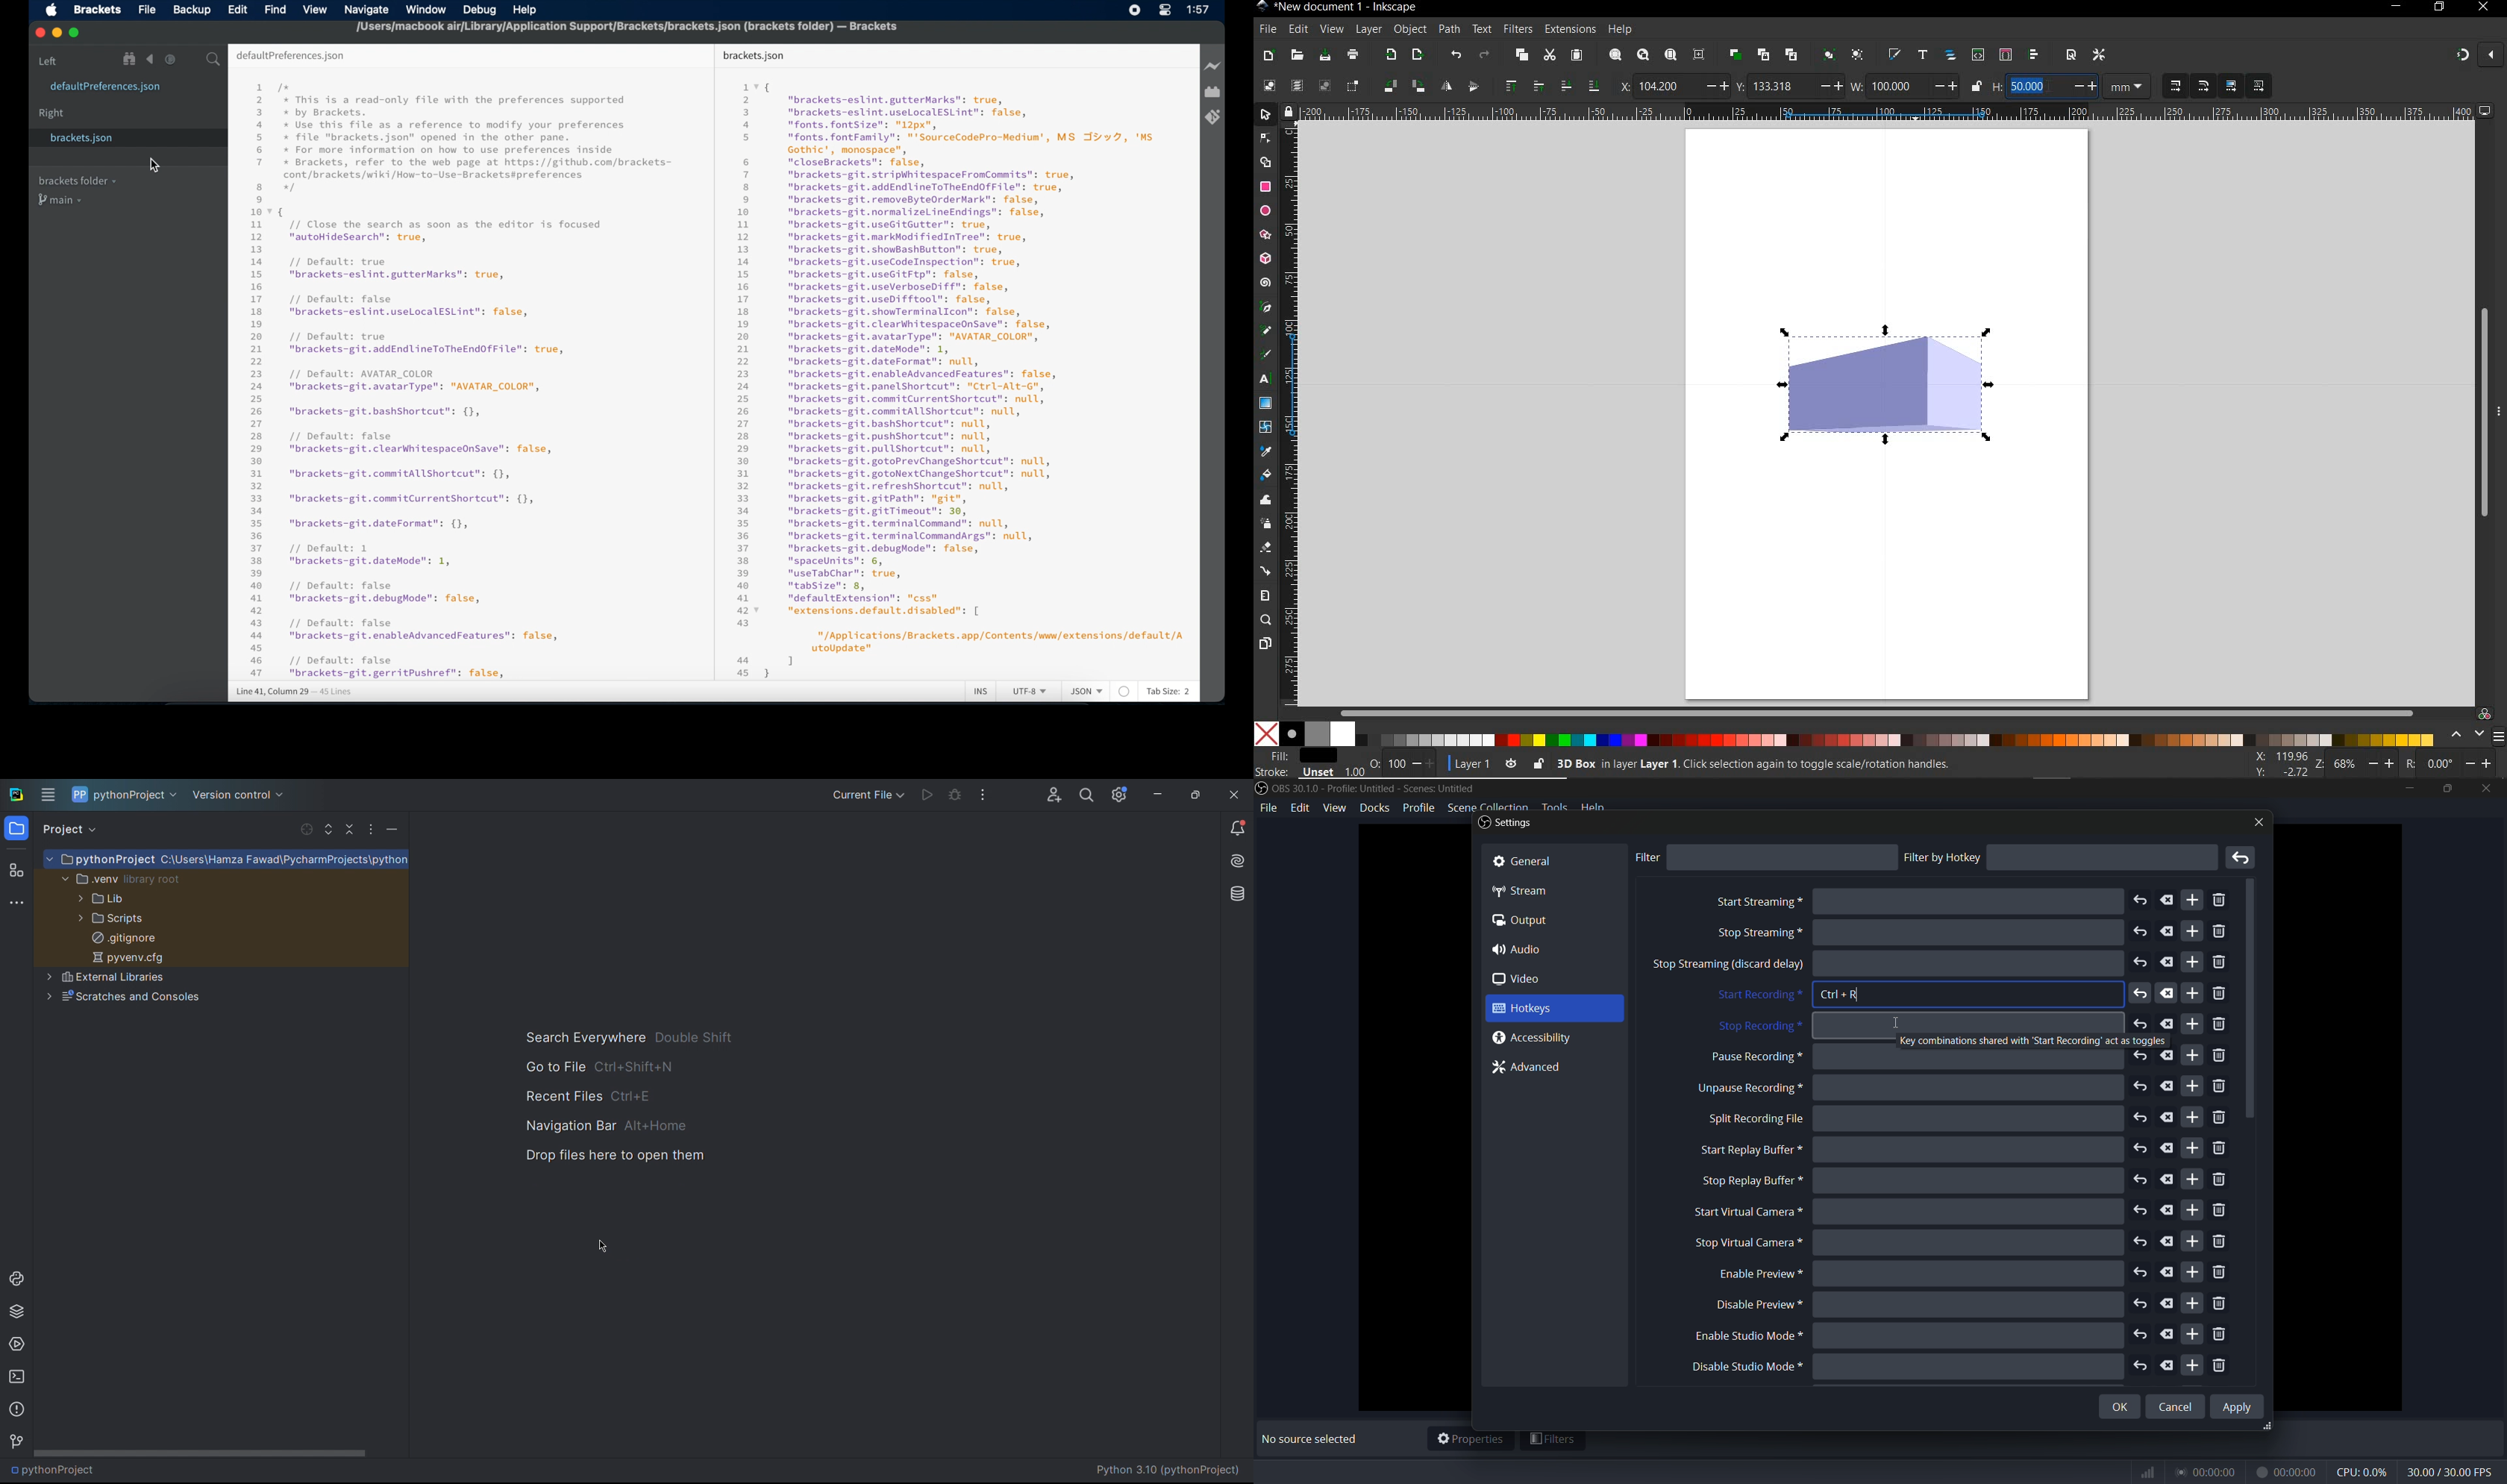 Image resolution: width=2520 pixels, height=1484 pixels. Describe the element at coordinates (1594, 807) in the screenshot. I see `help menu` at that location.